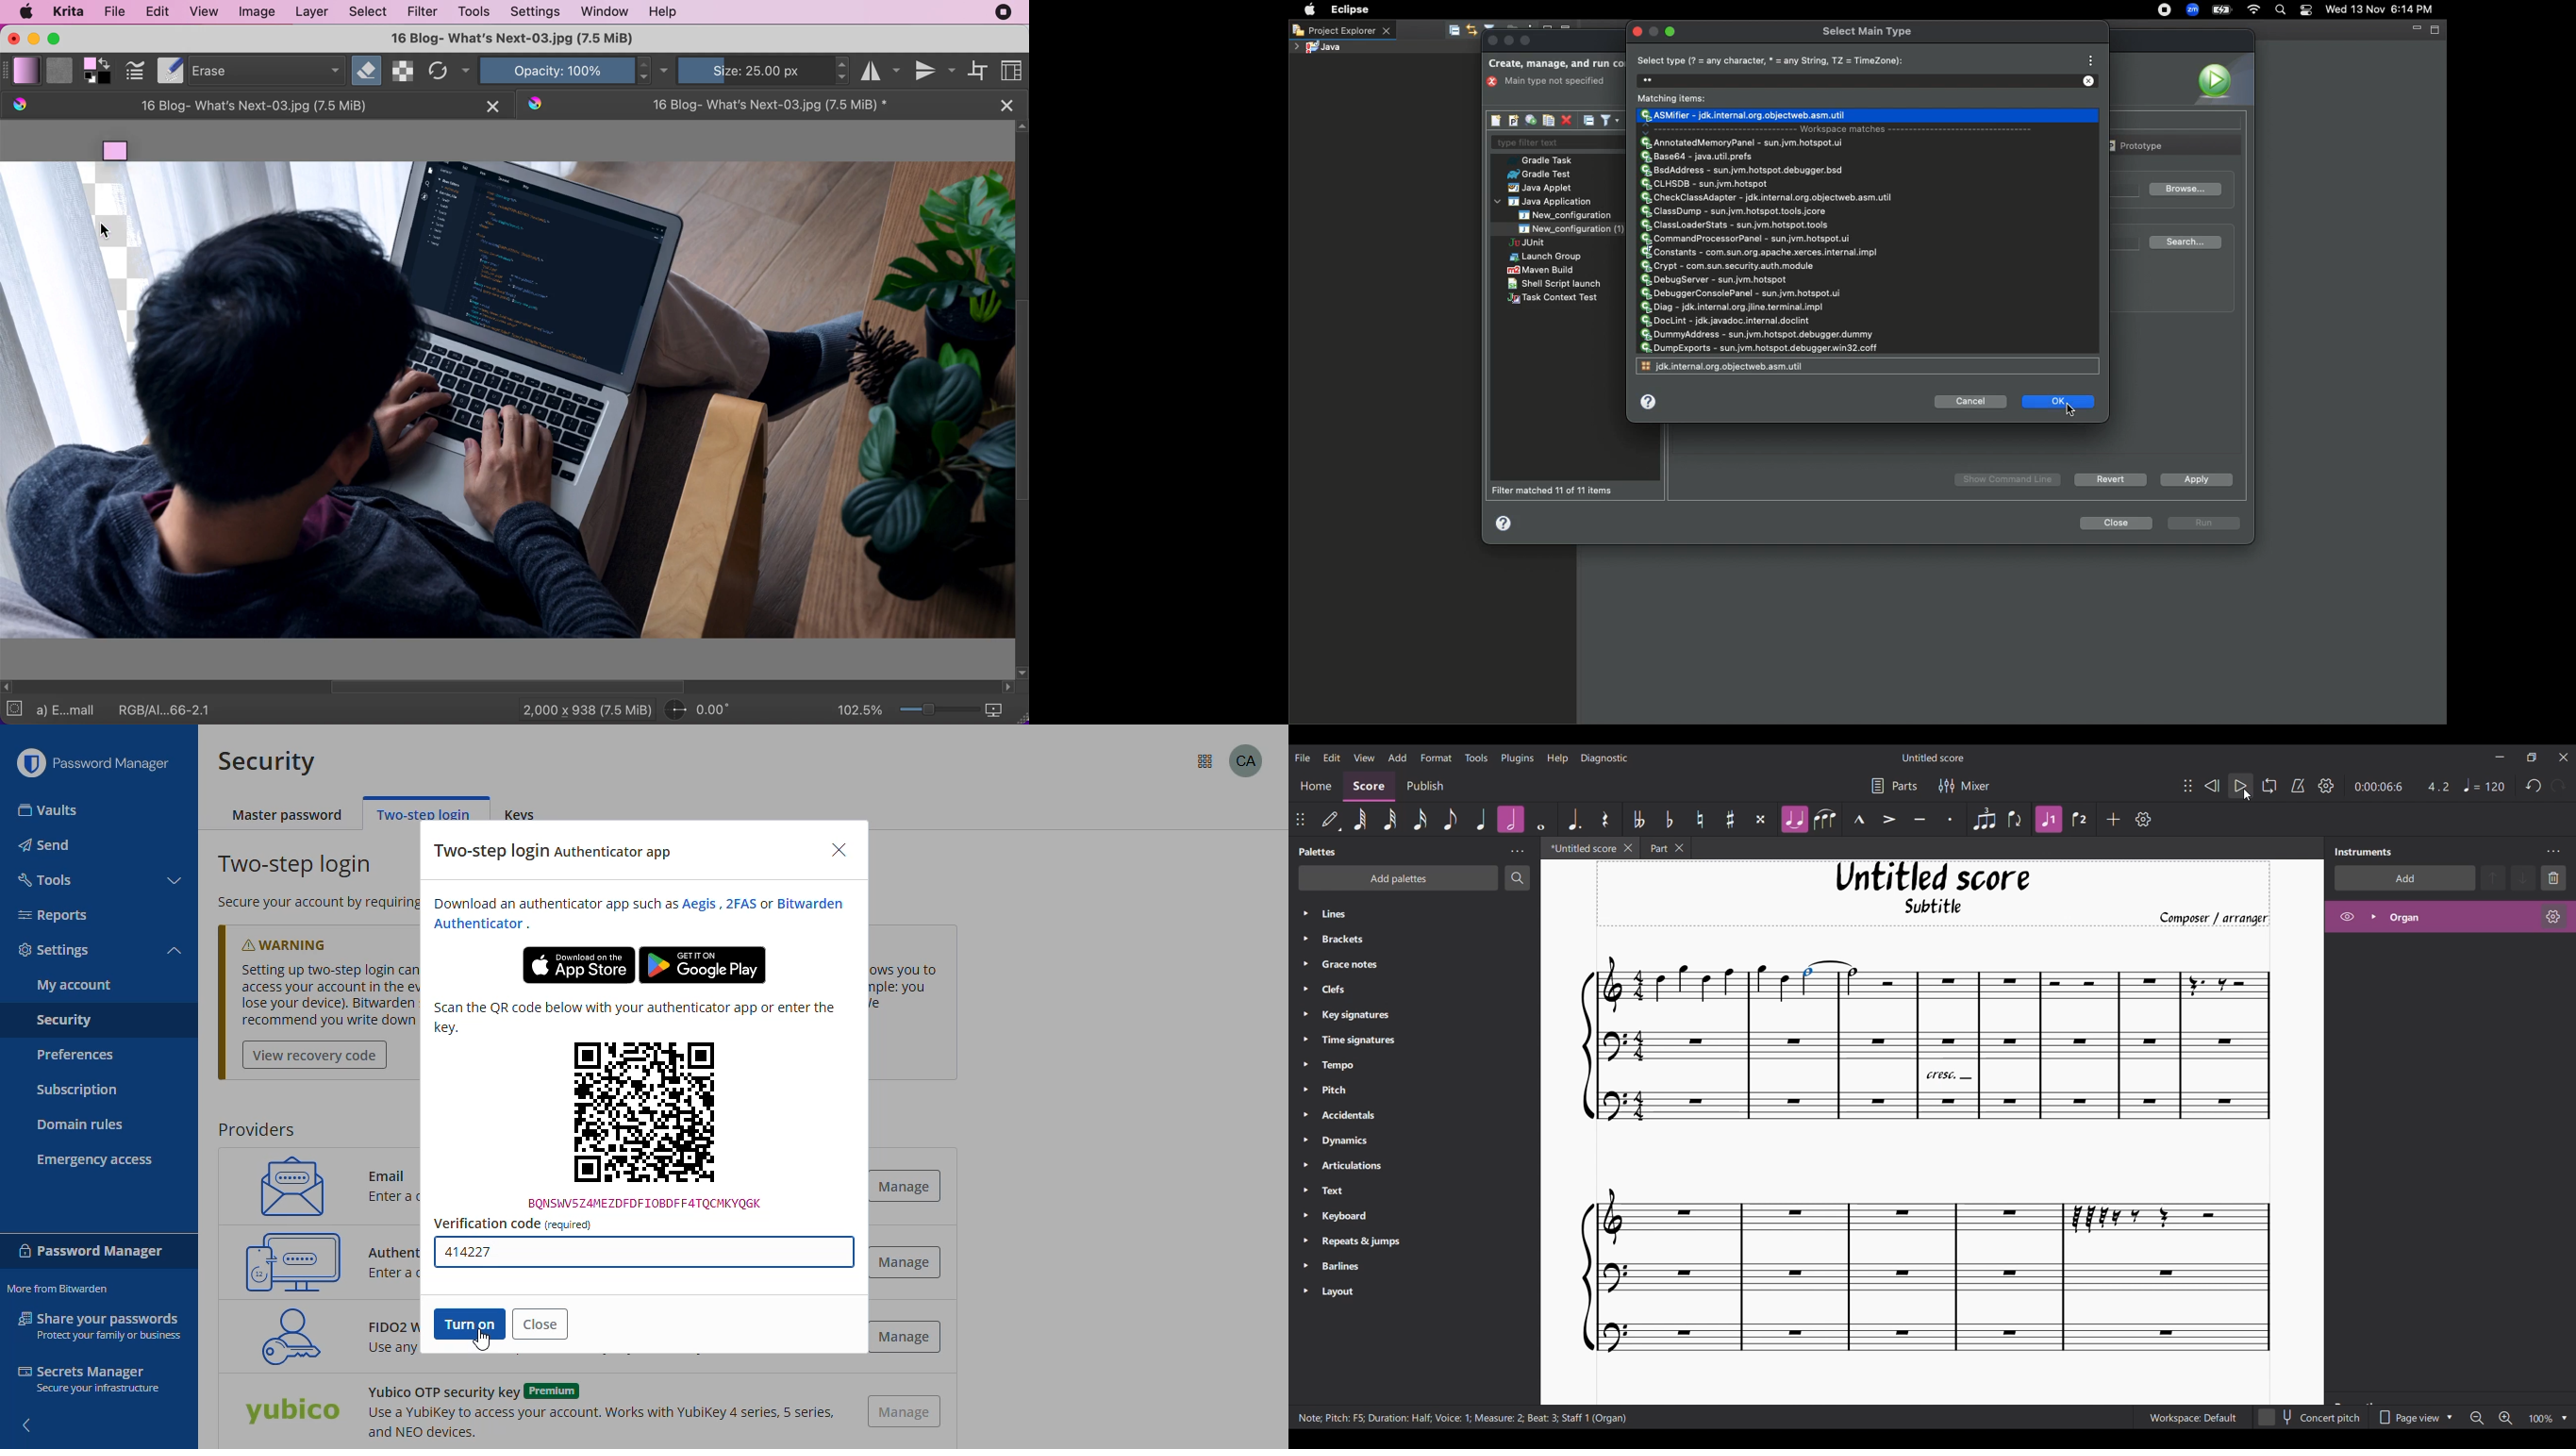 The height and width of the screenshot is (1456, 2576). Describe the element at coordinates (1984, 820) in the screenshot. I see `Tuplet` at that location.